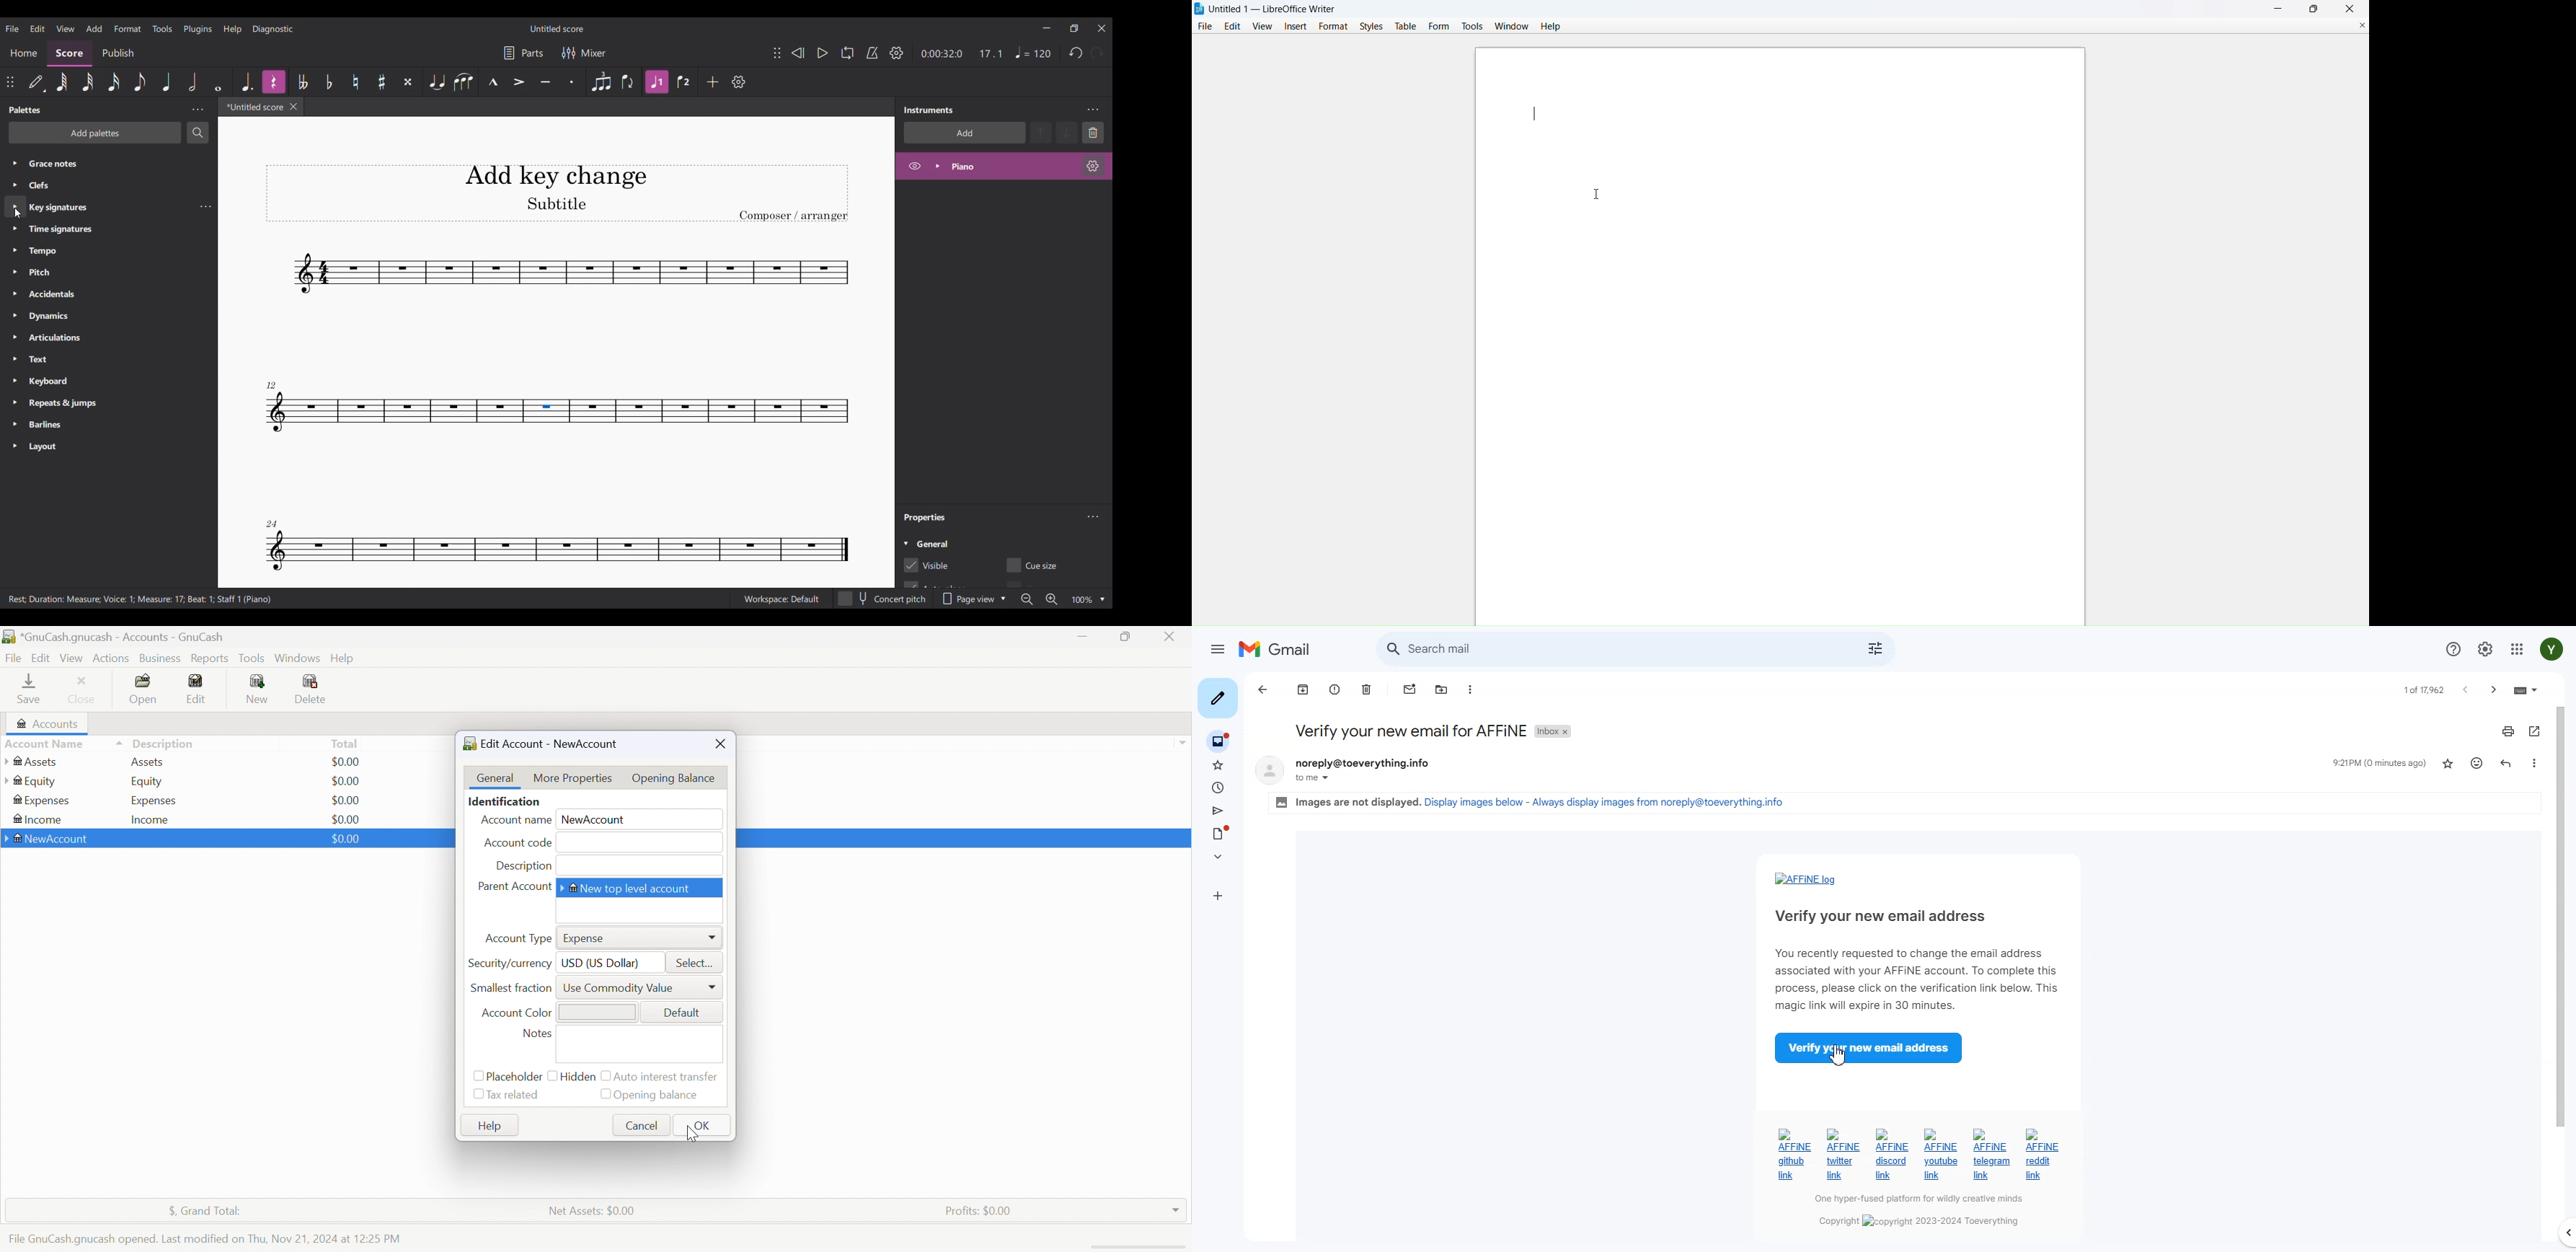 This screenshot has width=2576, height=1260. Describe the element at coordinates (1052, 599) in the screenshot. I see `Zoom in` at that location.